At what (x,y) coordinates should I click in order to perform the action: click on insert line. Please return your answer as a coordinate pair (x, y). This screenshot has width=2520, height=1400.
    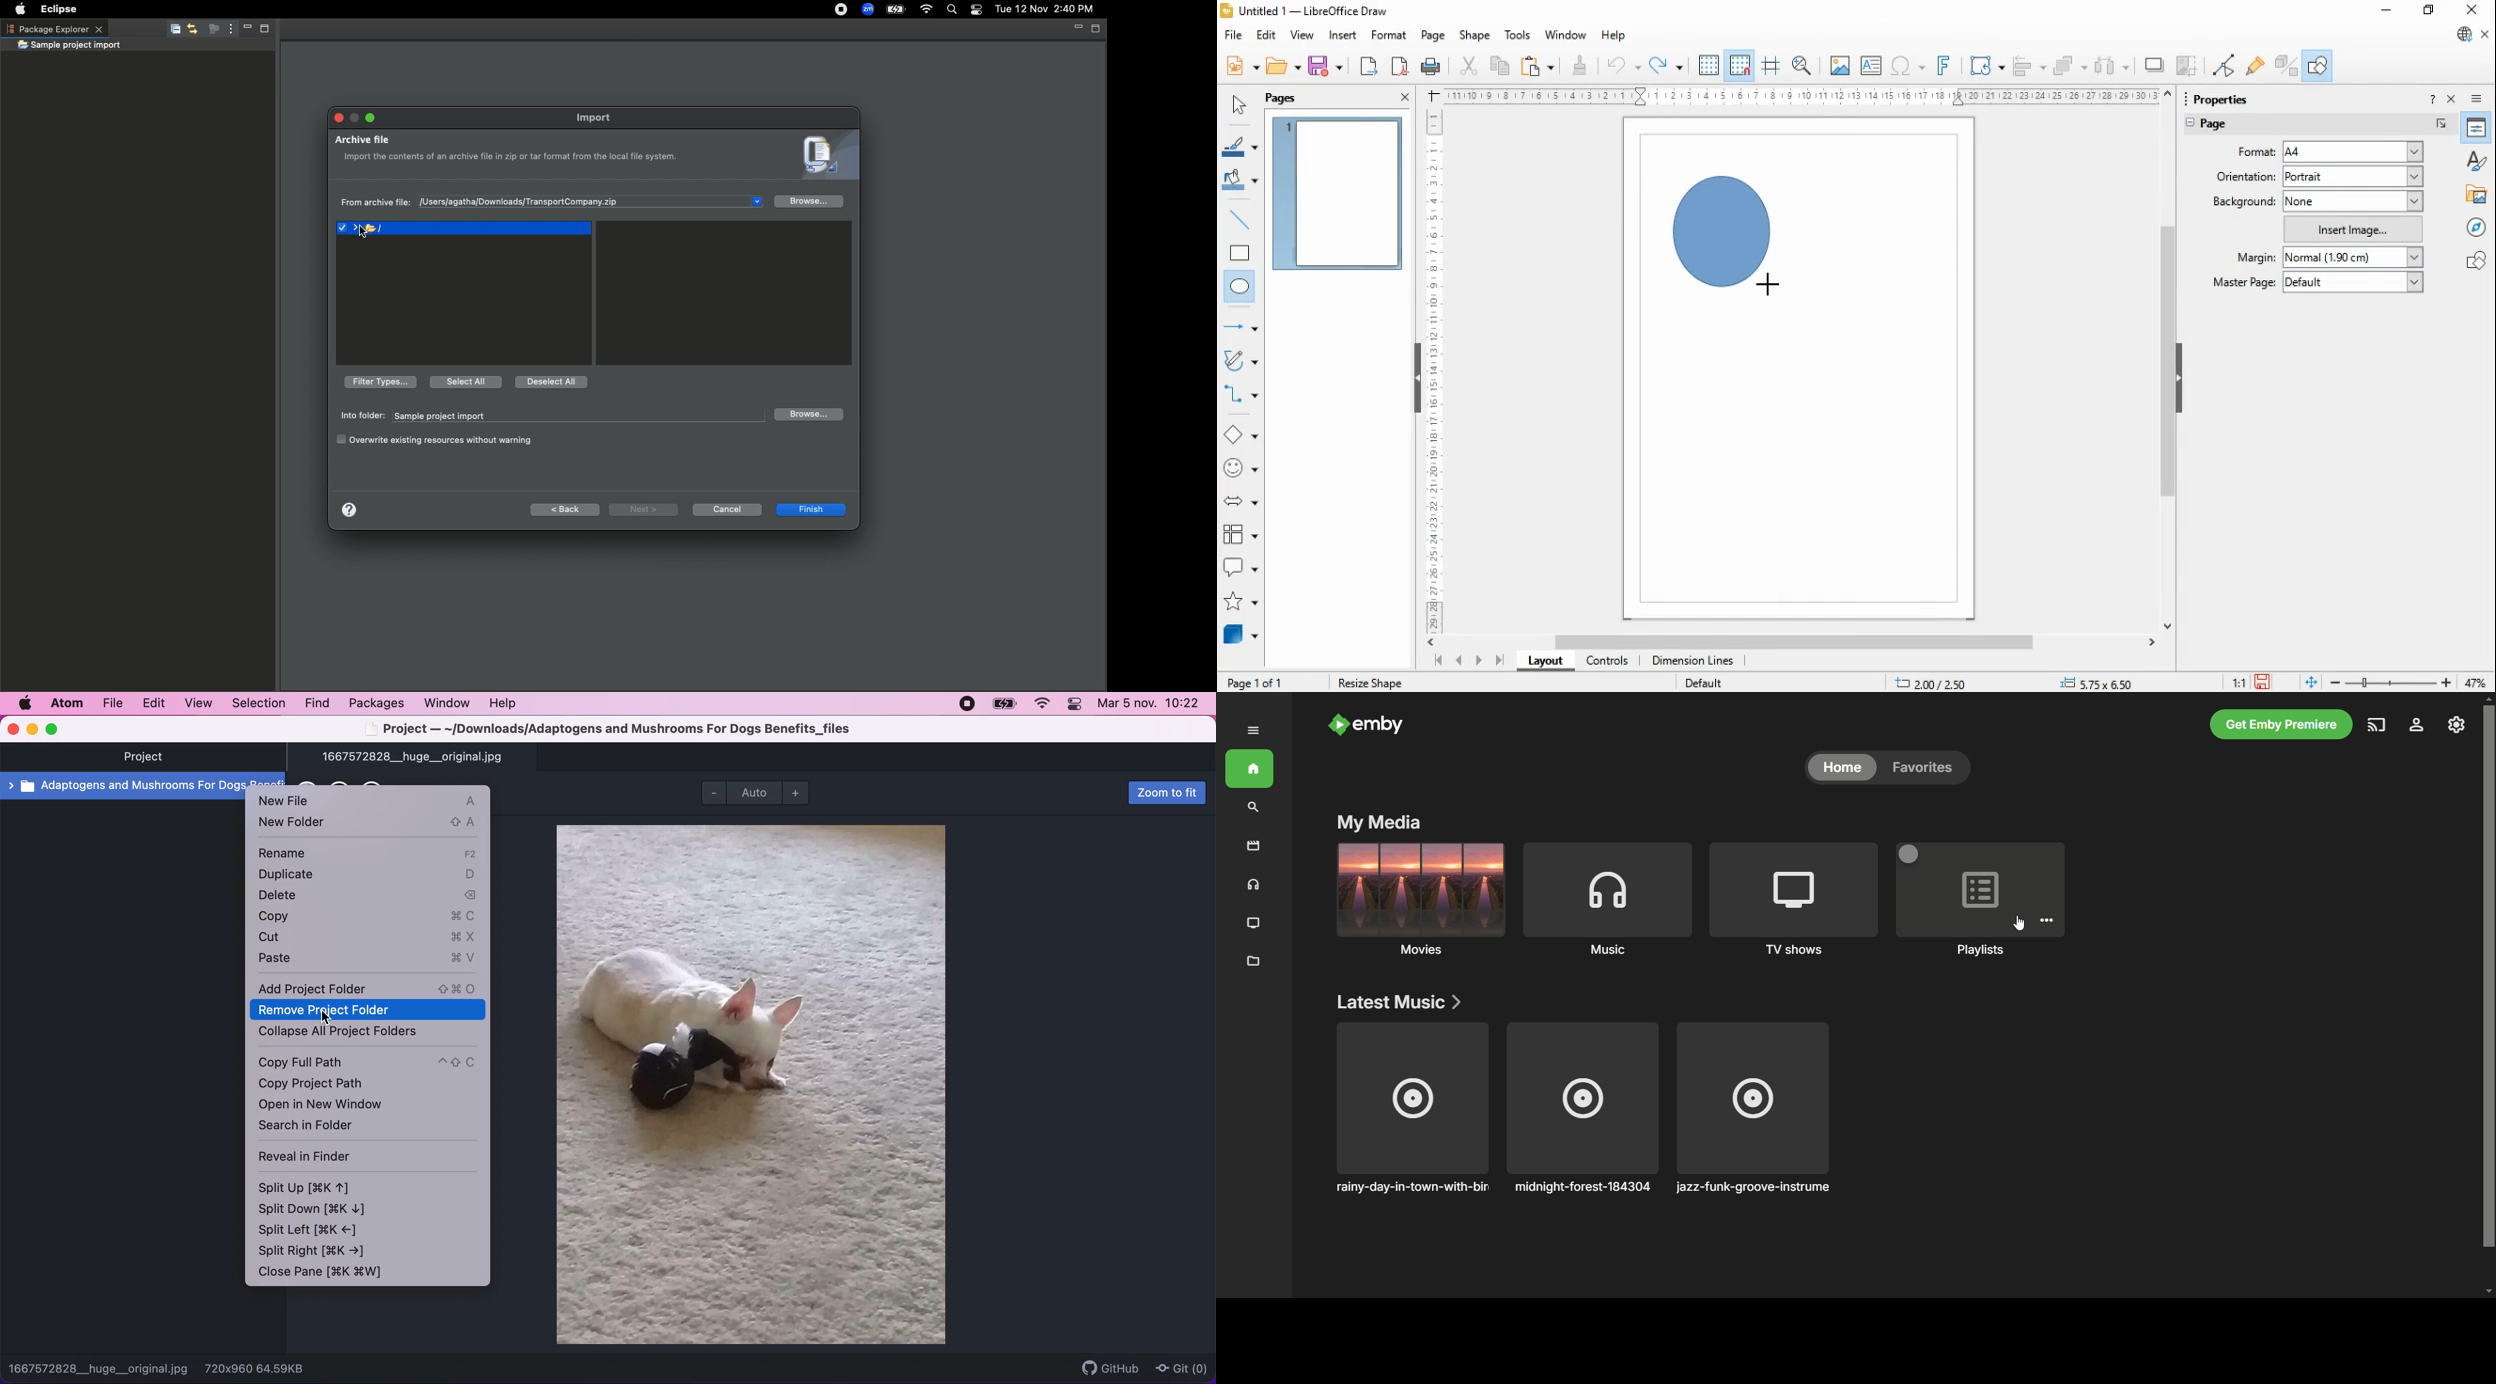
    Looking at the image, I should click on (1242, 220).